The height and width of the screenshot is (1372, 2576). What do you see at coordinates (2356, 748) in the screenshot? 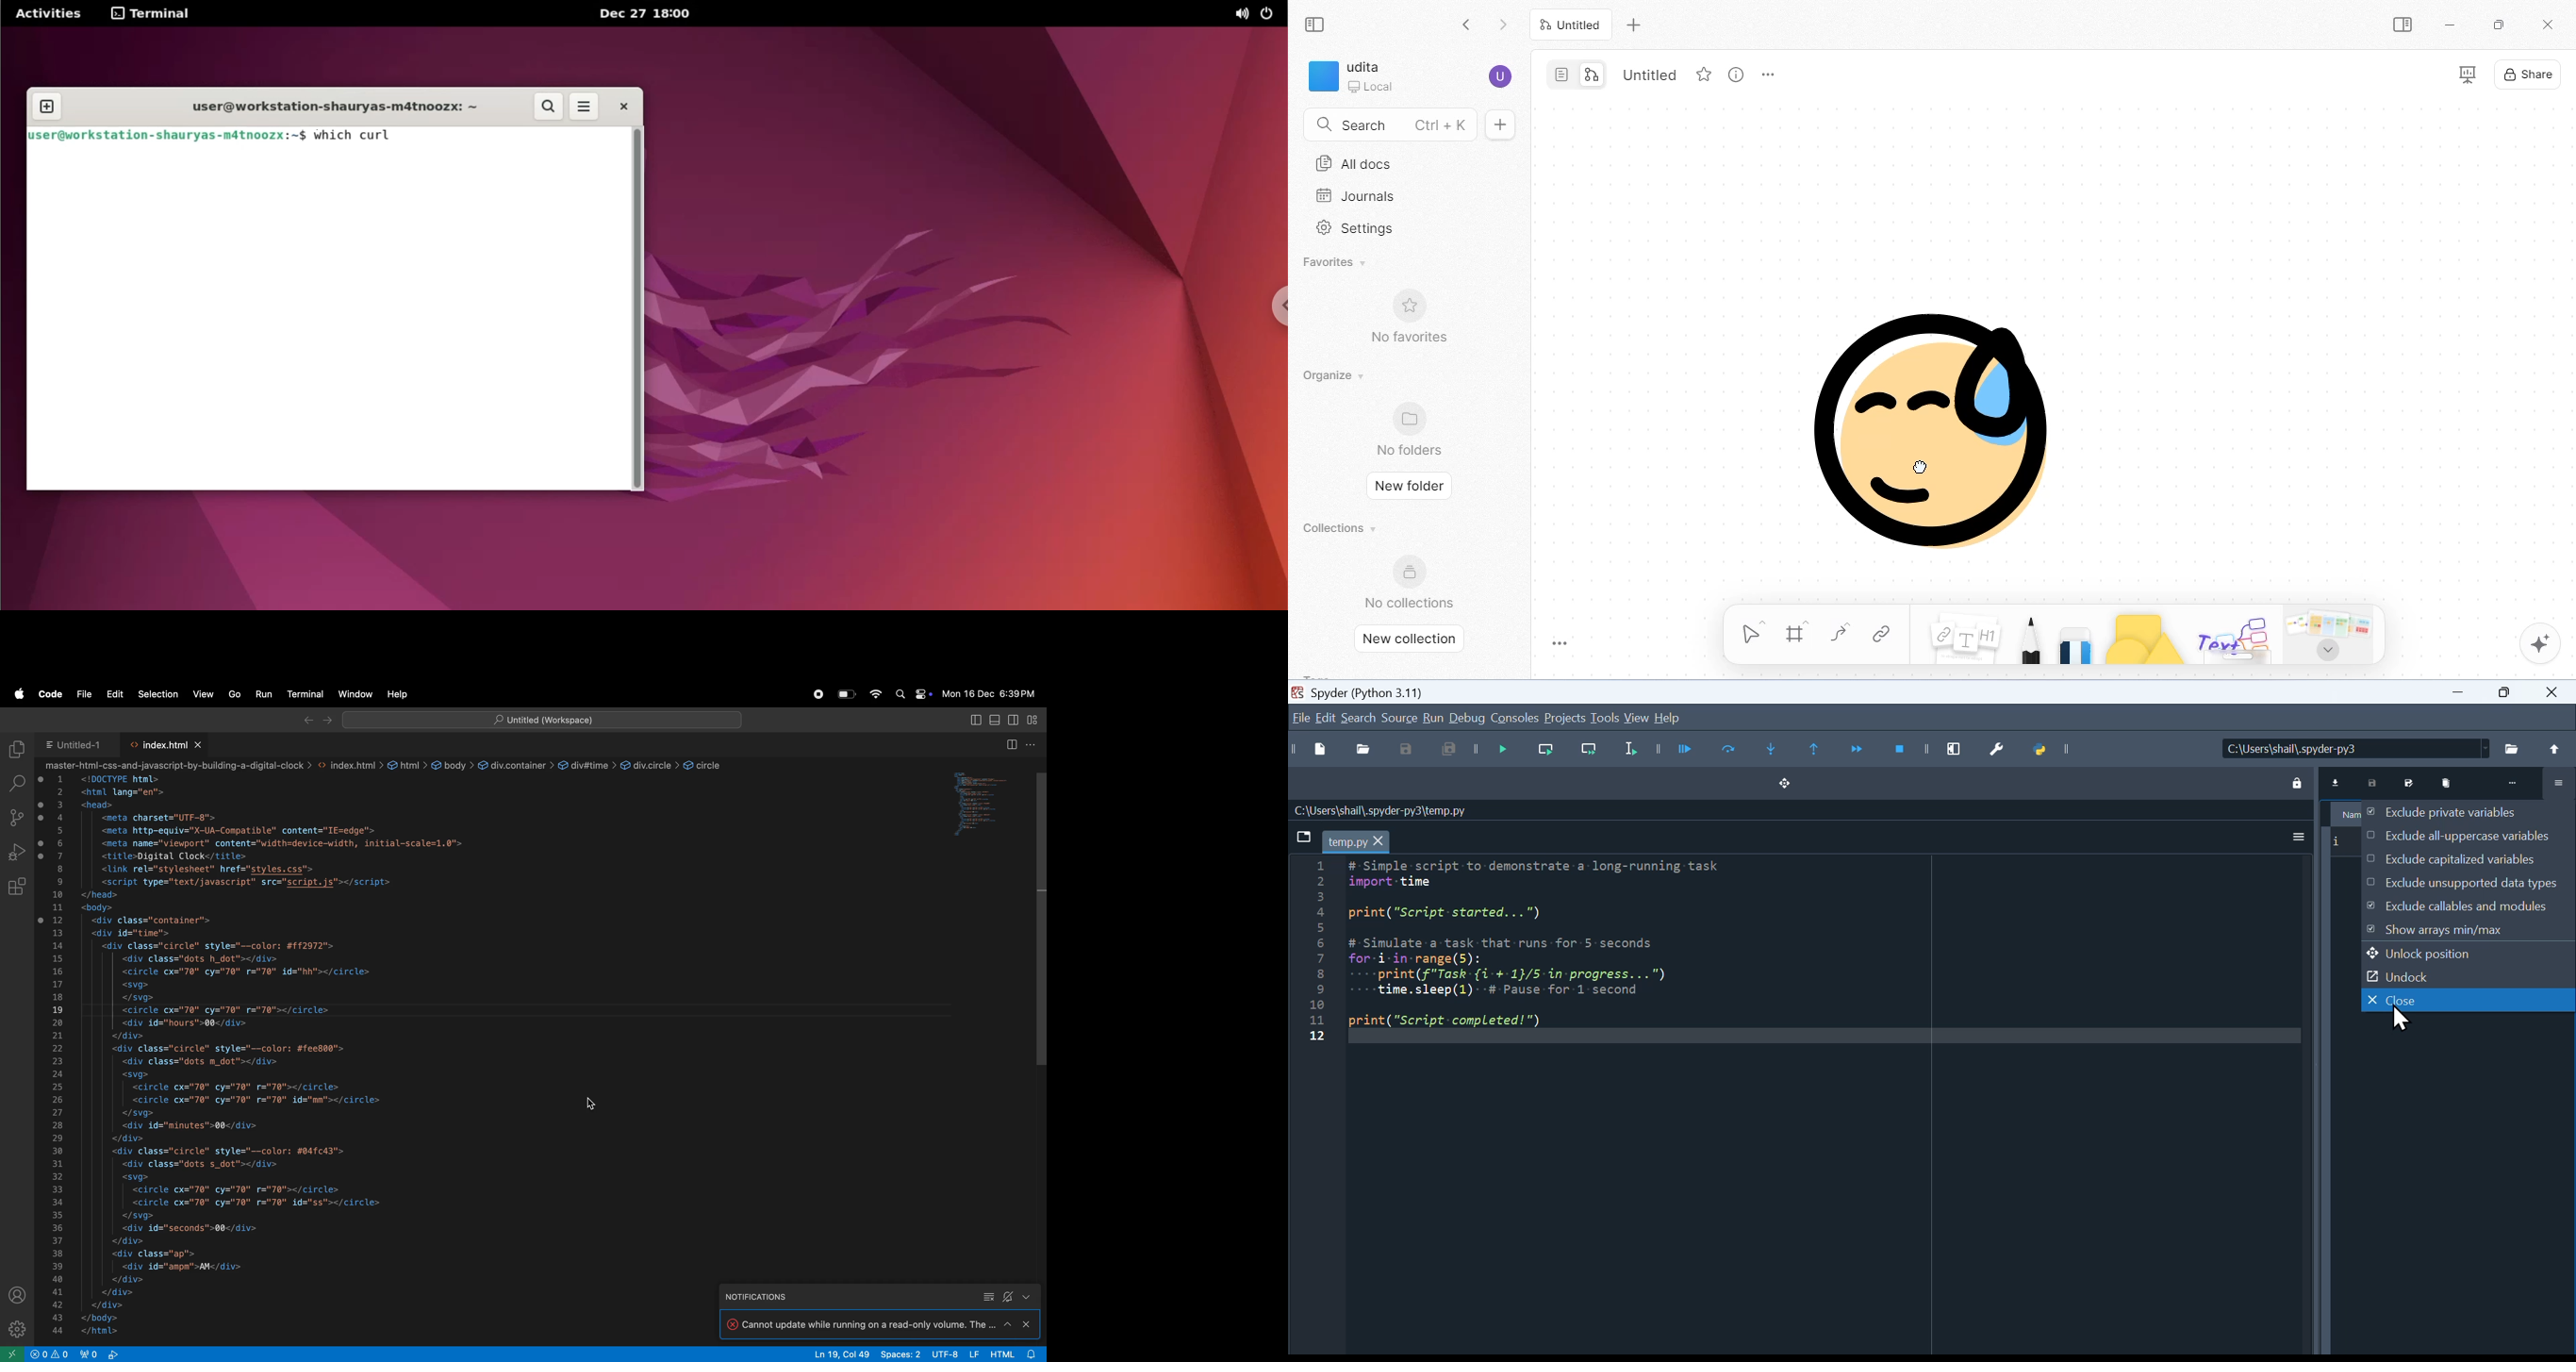
I see `Locations of the file` at bounding box center [2356, 748].